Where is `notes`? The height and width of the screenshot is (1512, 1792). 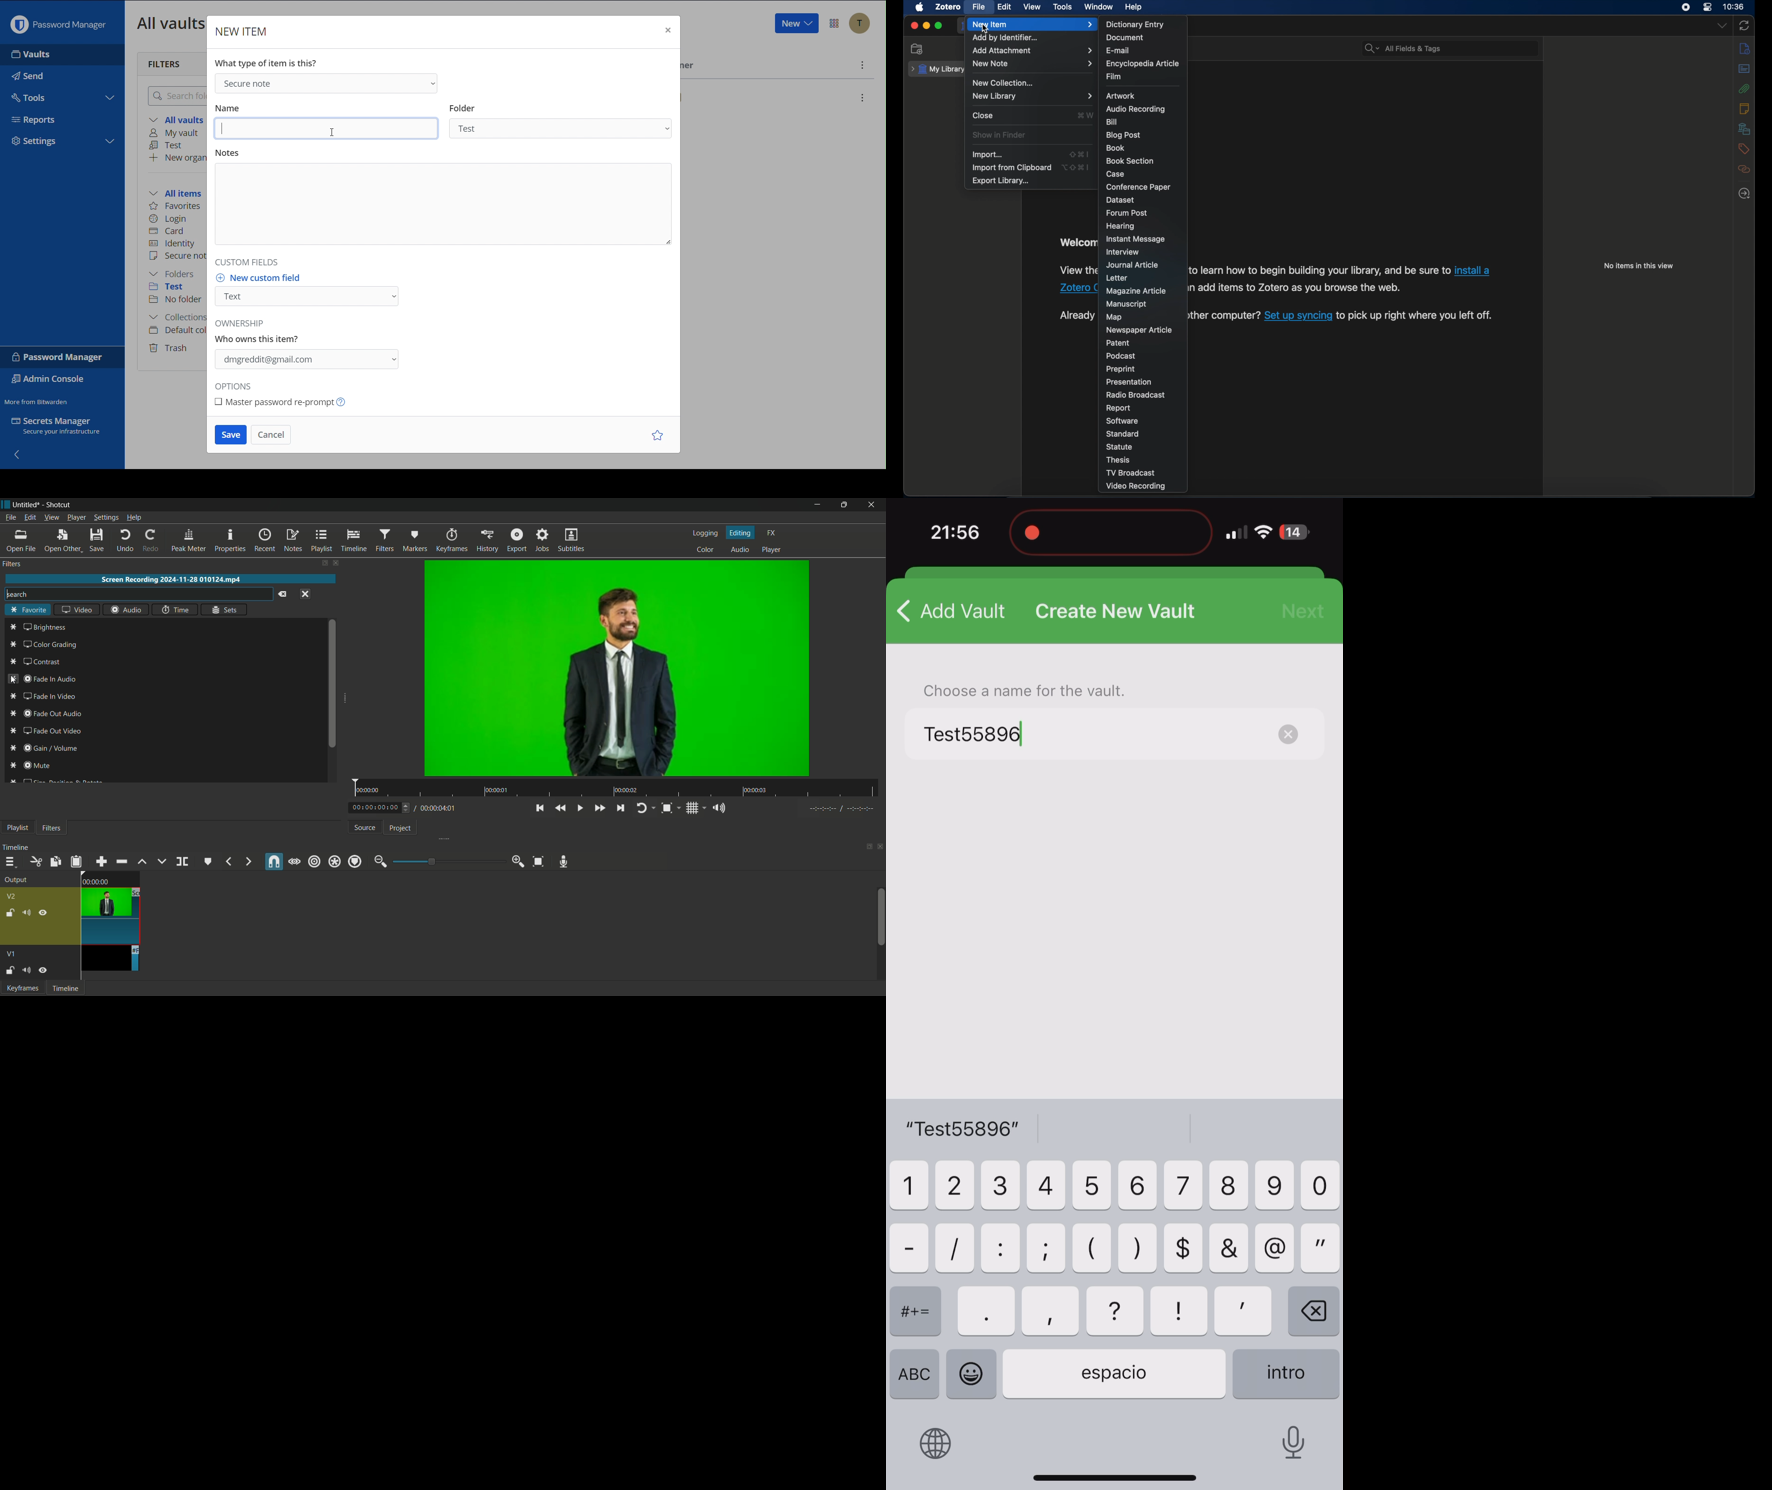
notes is located at coordinates (293, 541).